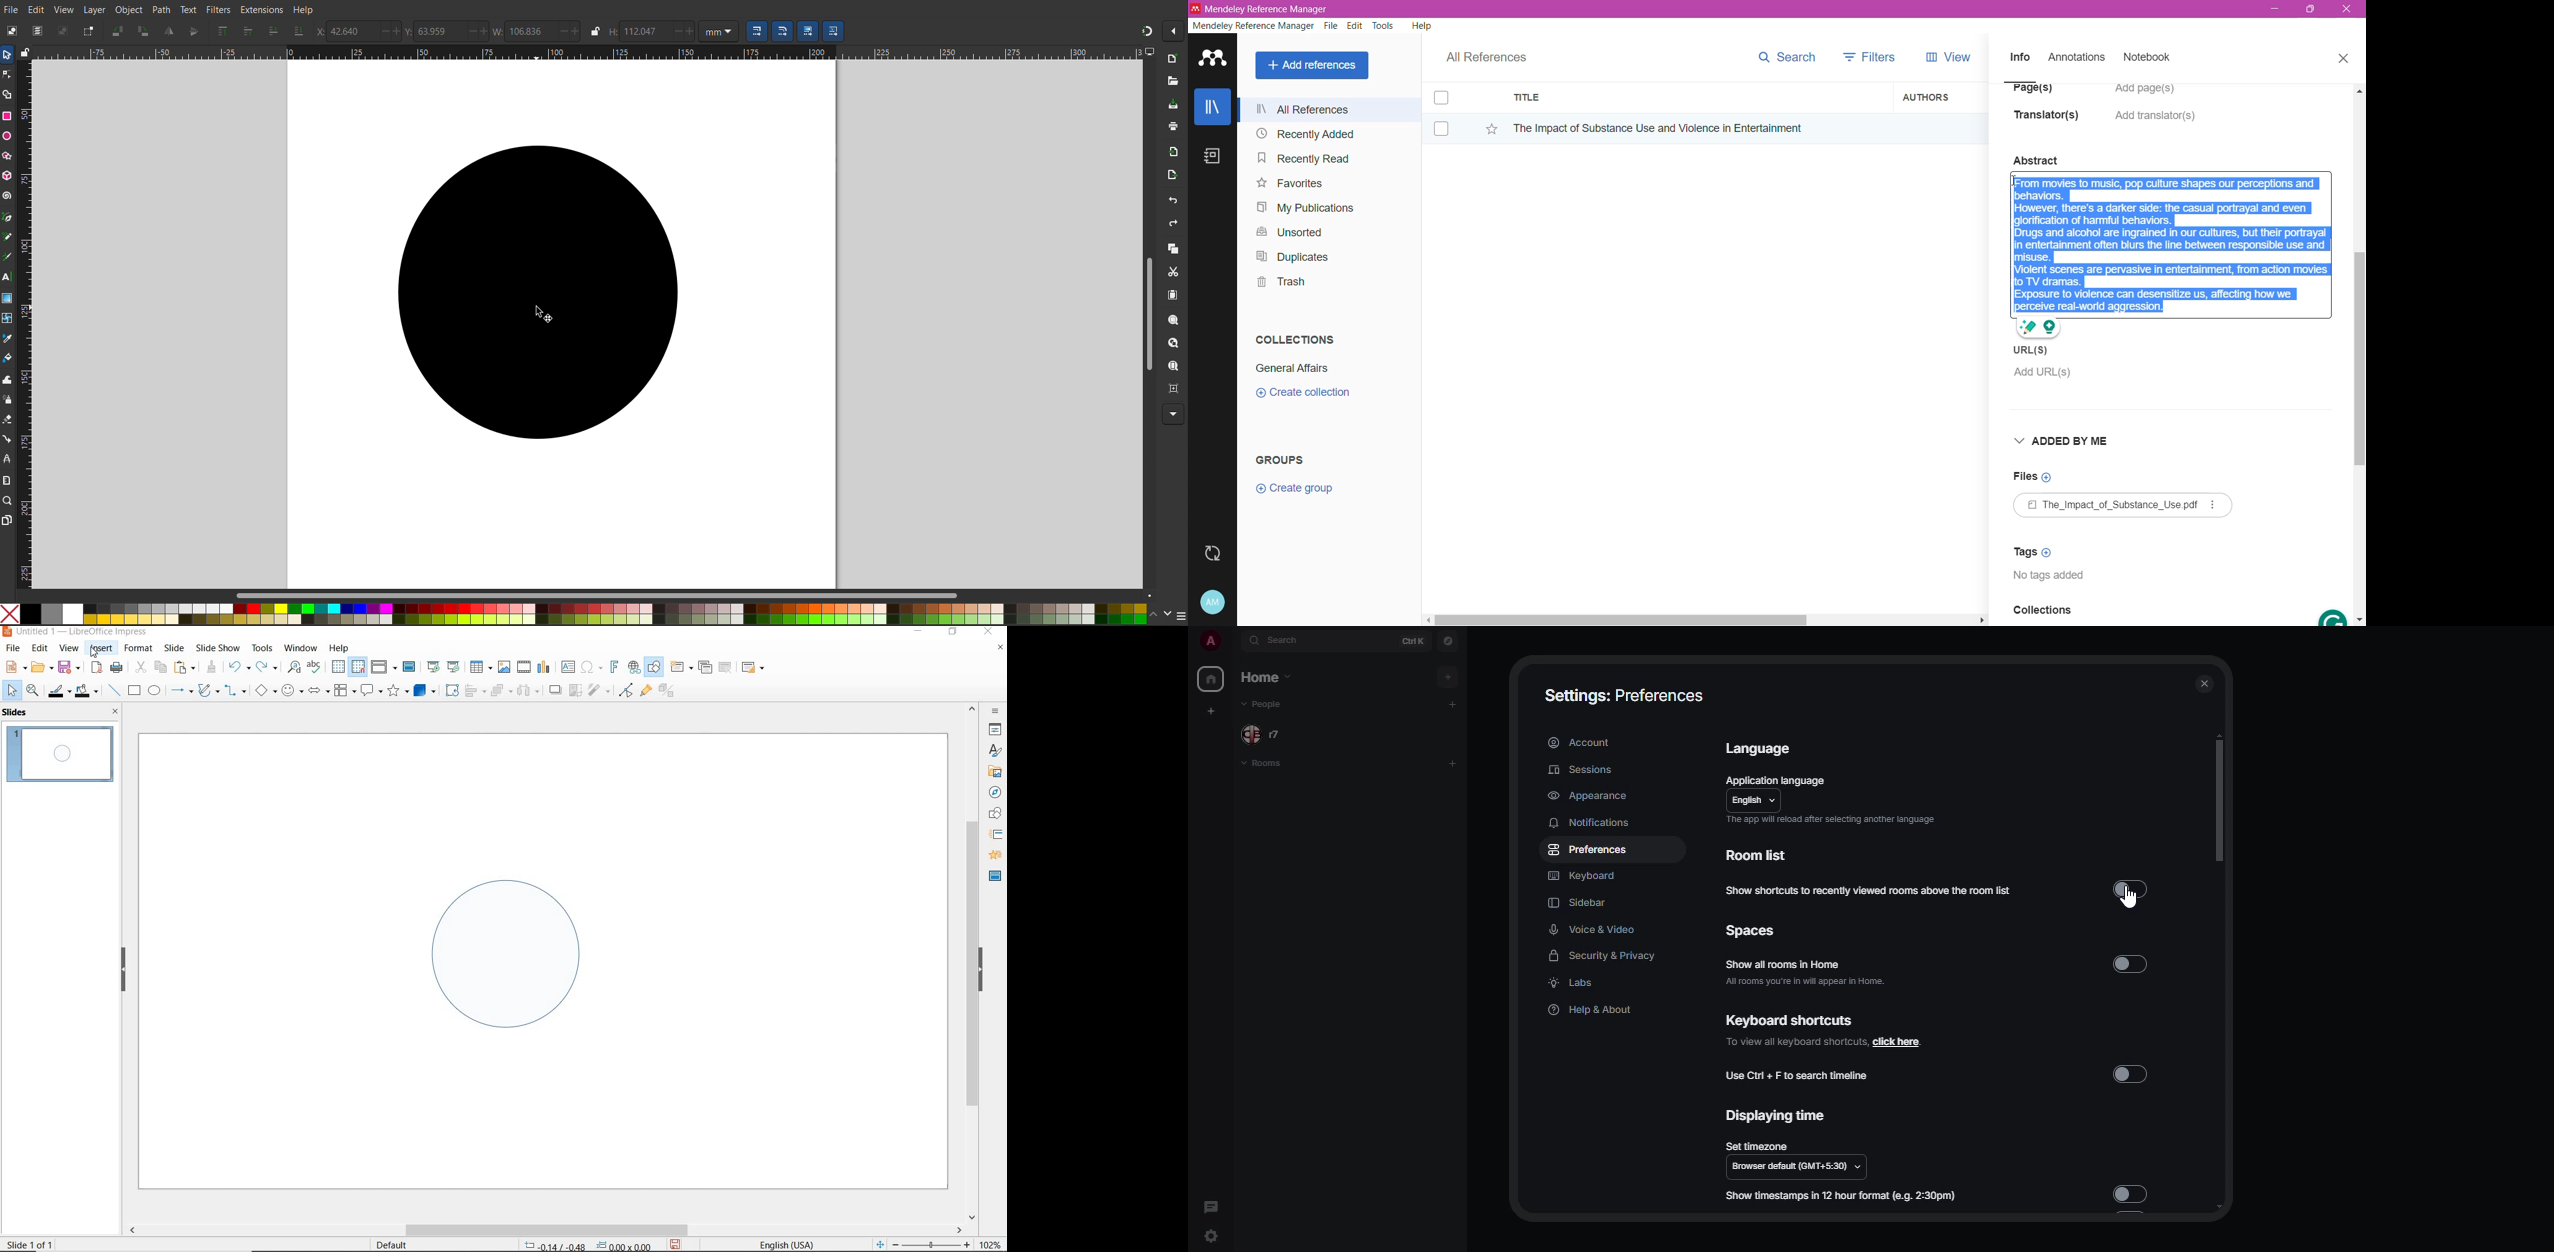 This screenshot has height=1260, width=2576. I want to click on increase/decrease, so click(478, 31).